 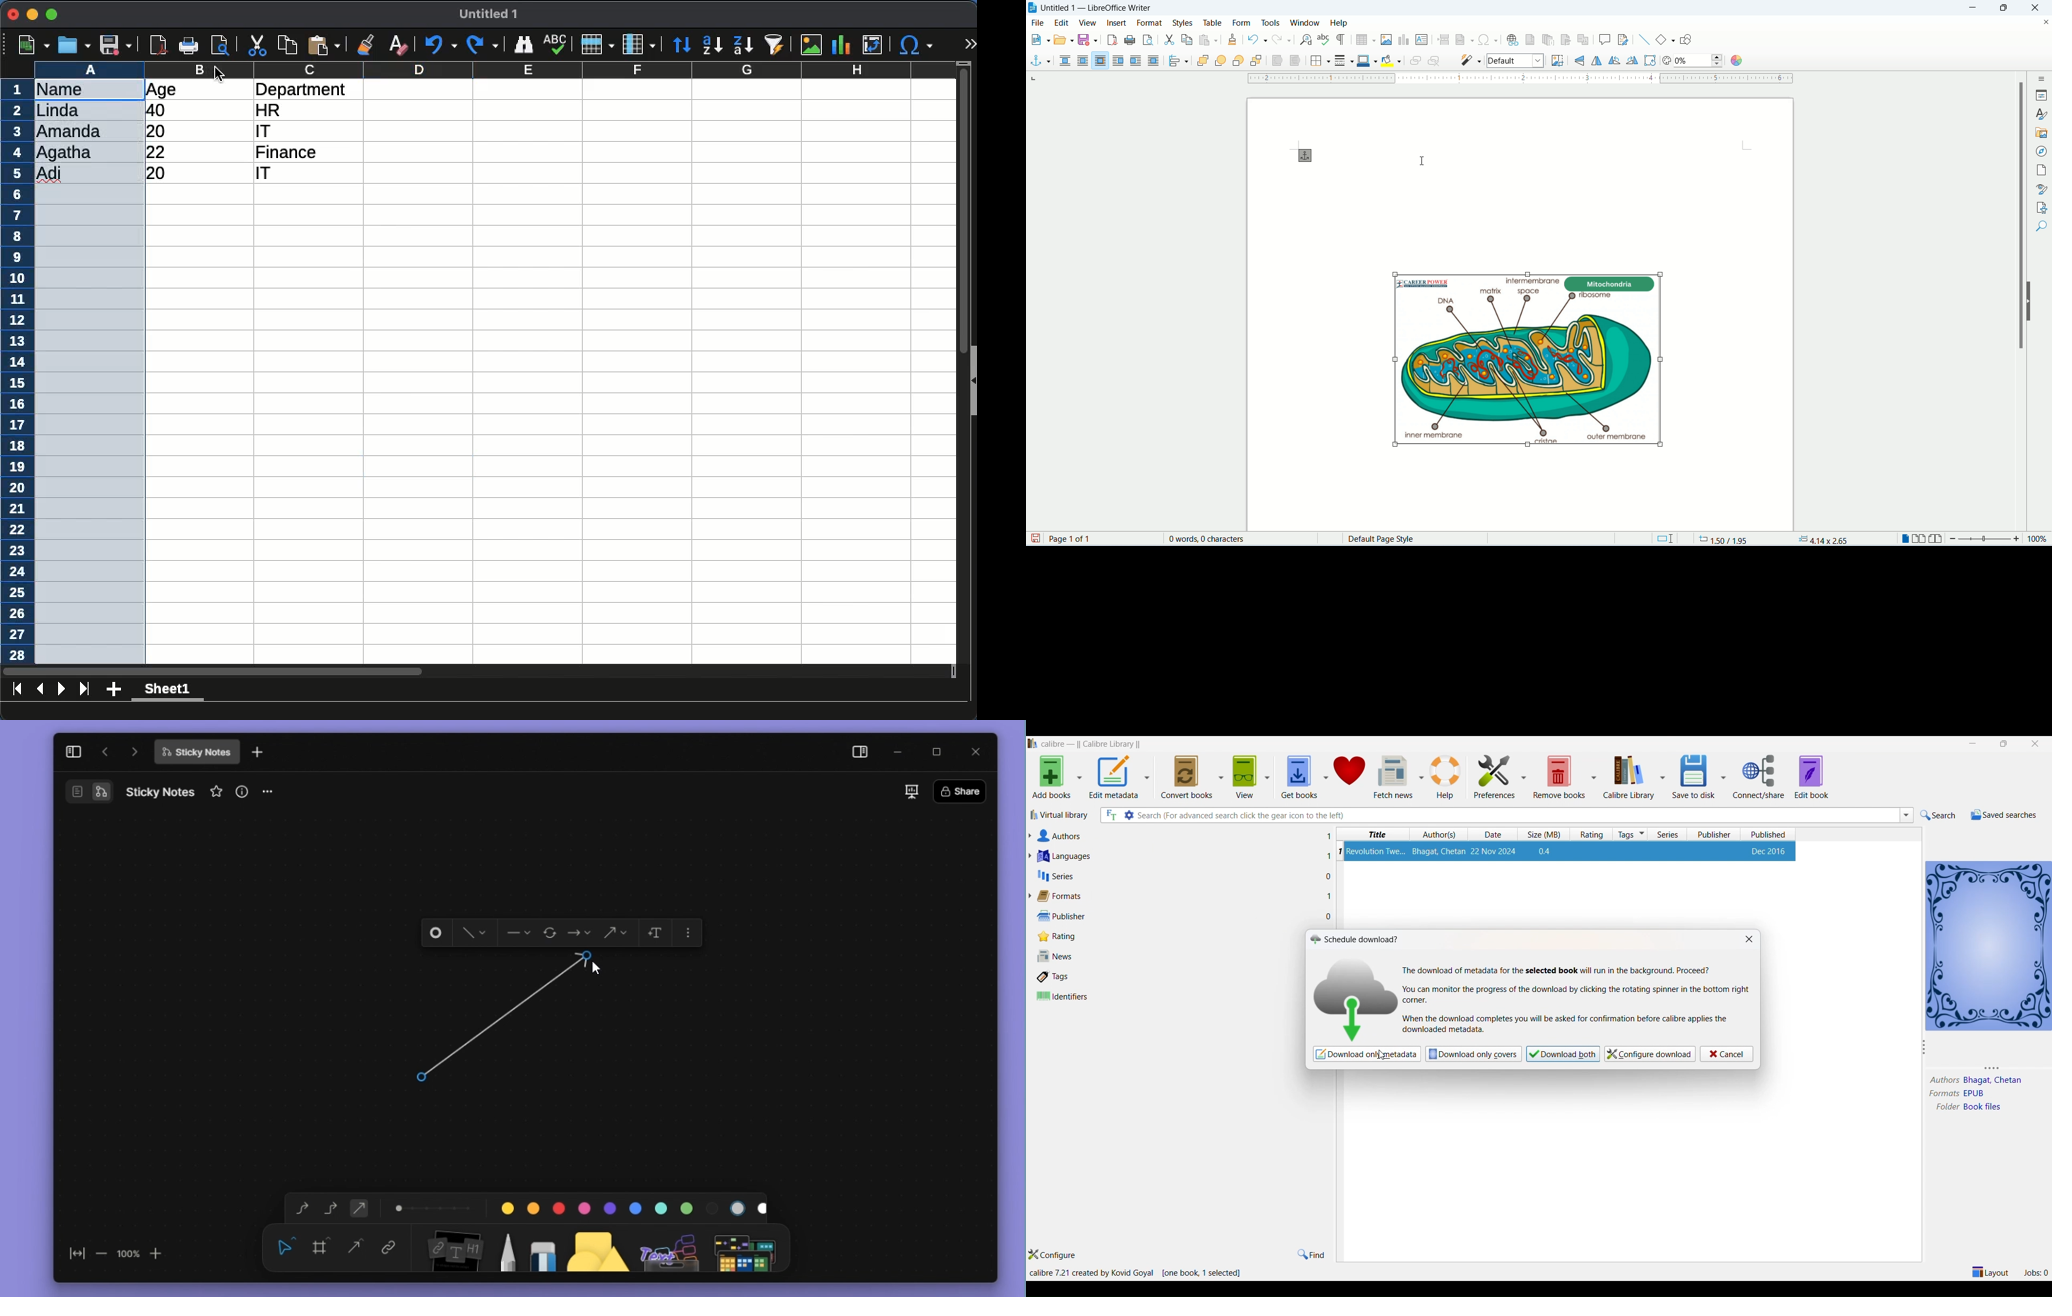 What do you see at coordinates (1245, 773) in the screenshot?
I see `view` at bounding box center [1245, 773].